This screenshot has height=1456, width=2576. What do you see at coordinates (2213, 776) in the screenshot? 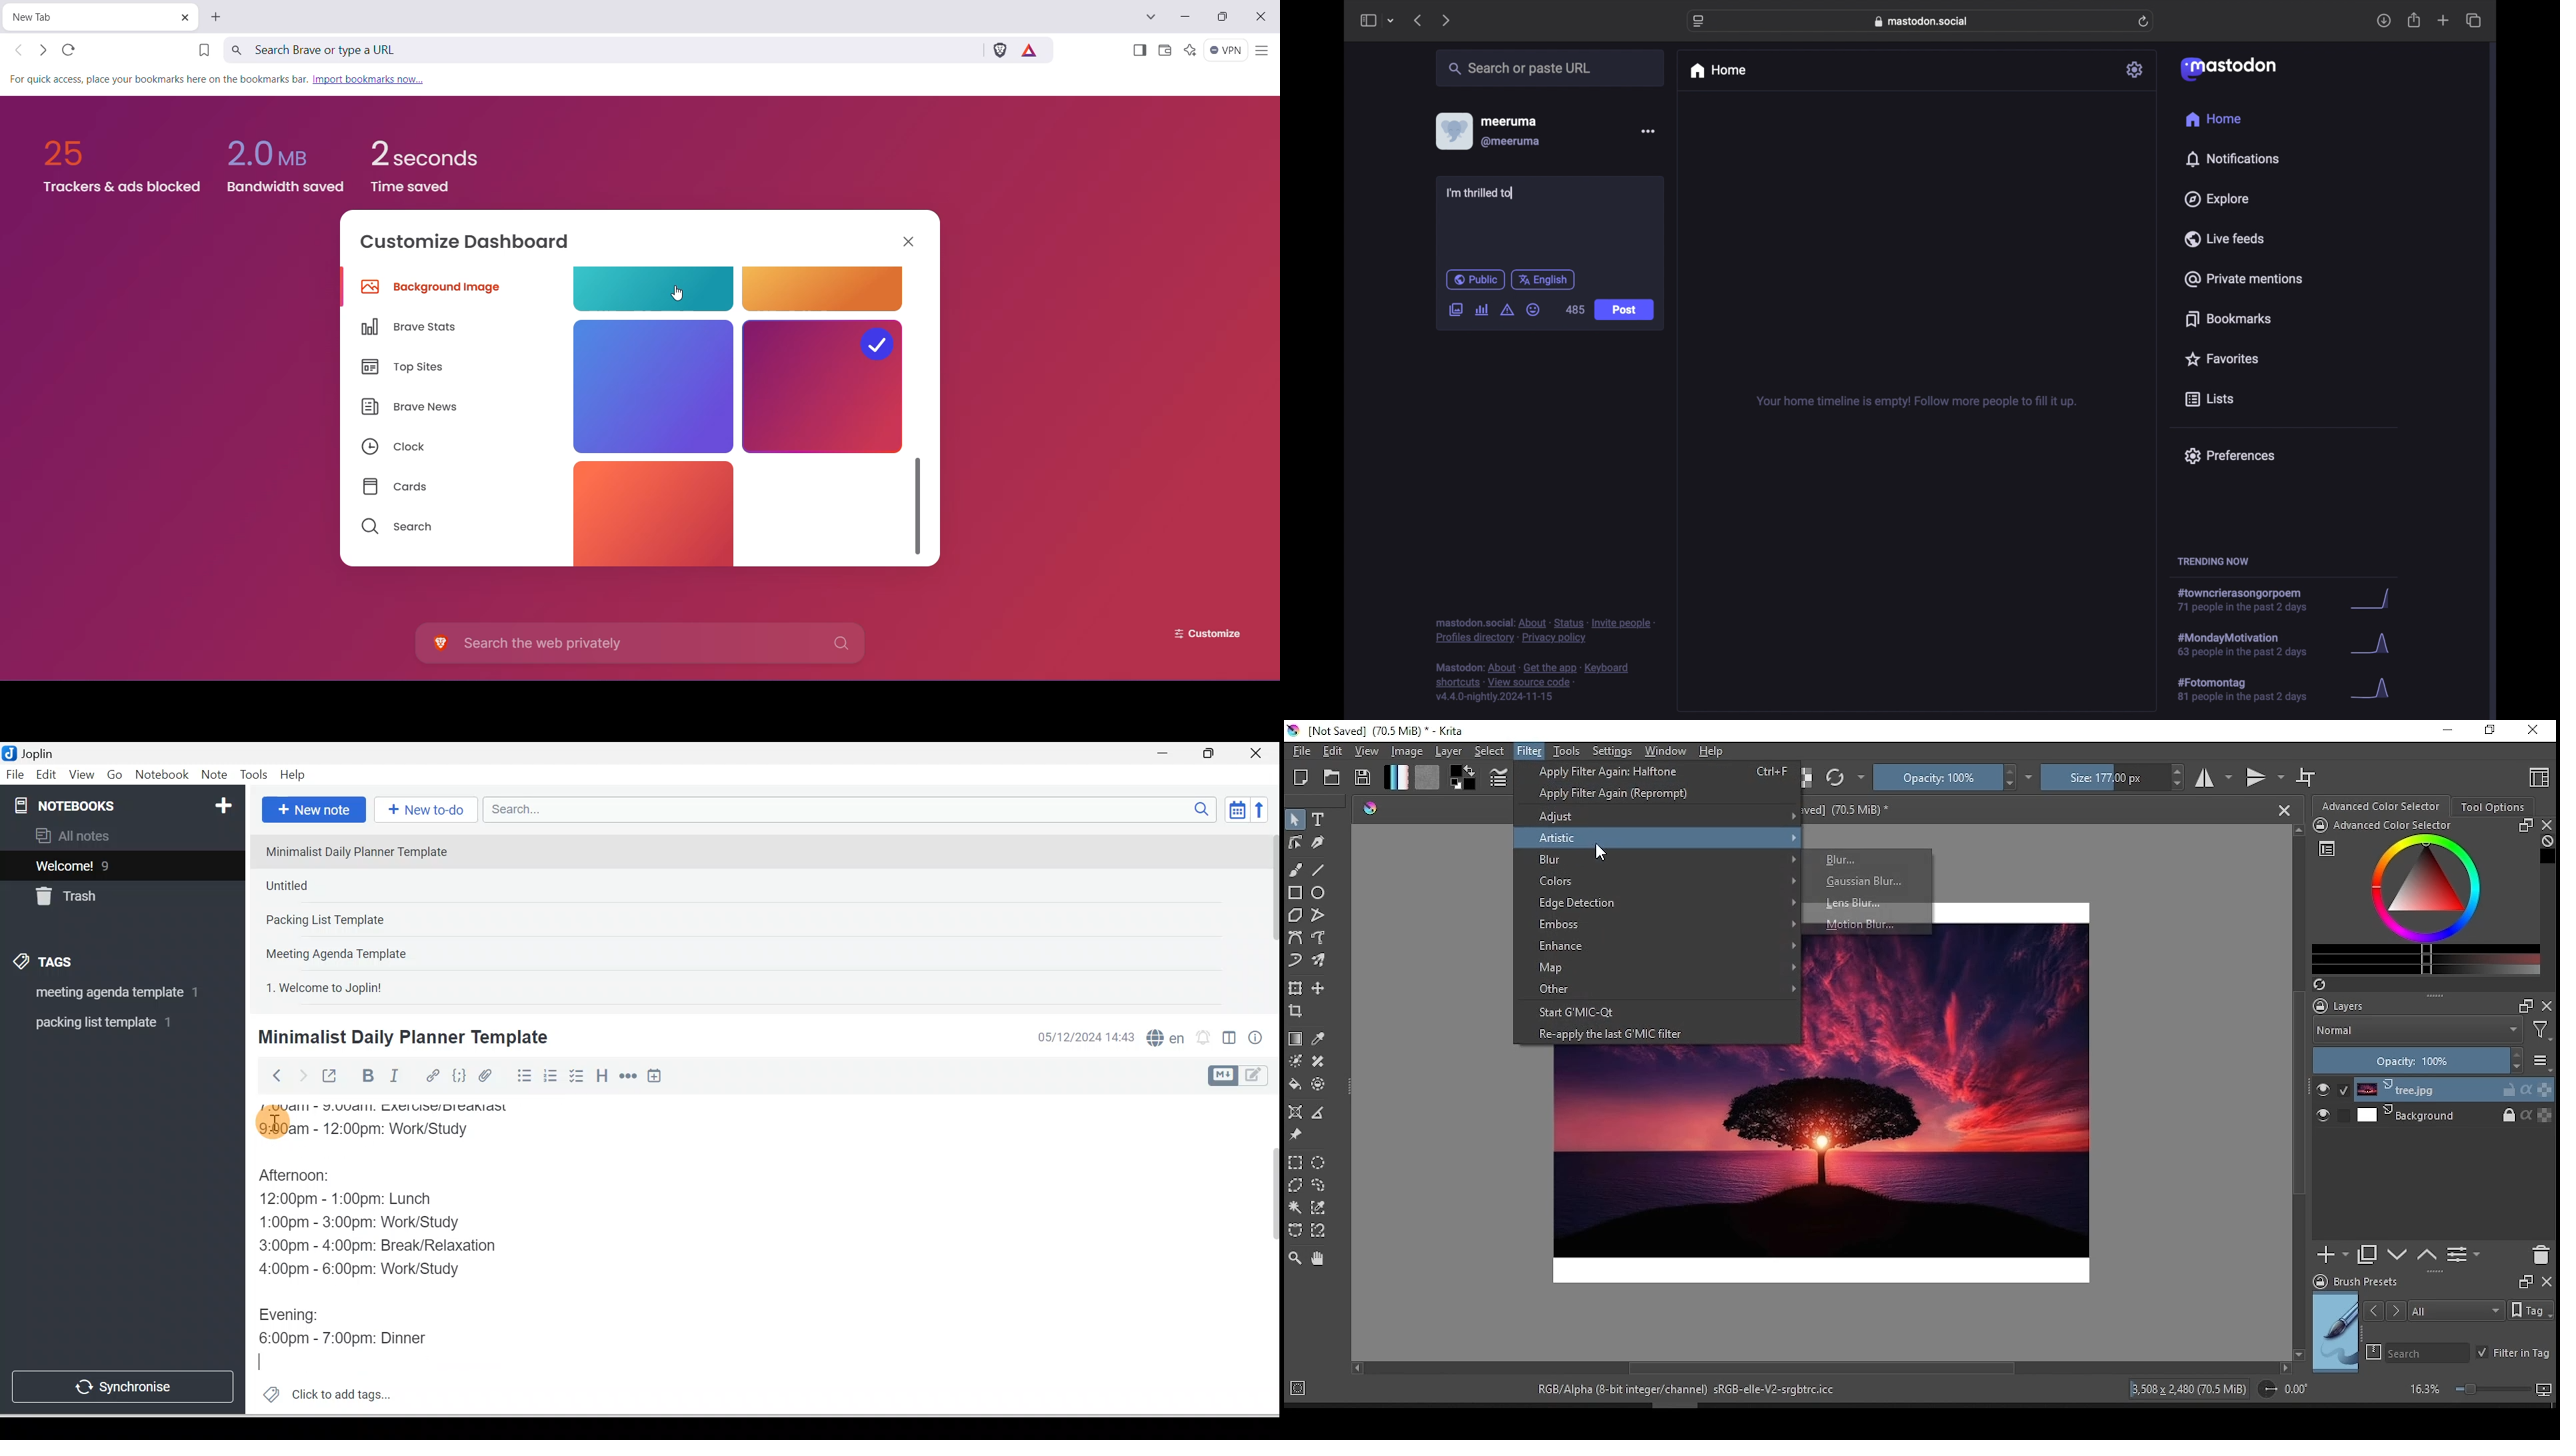
I see `horizontal mirror mode` at bounding box center [2213, 776].